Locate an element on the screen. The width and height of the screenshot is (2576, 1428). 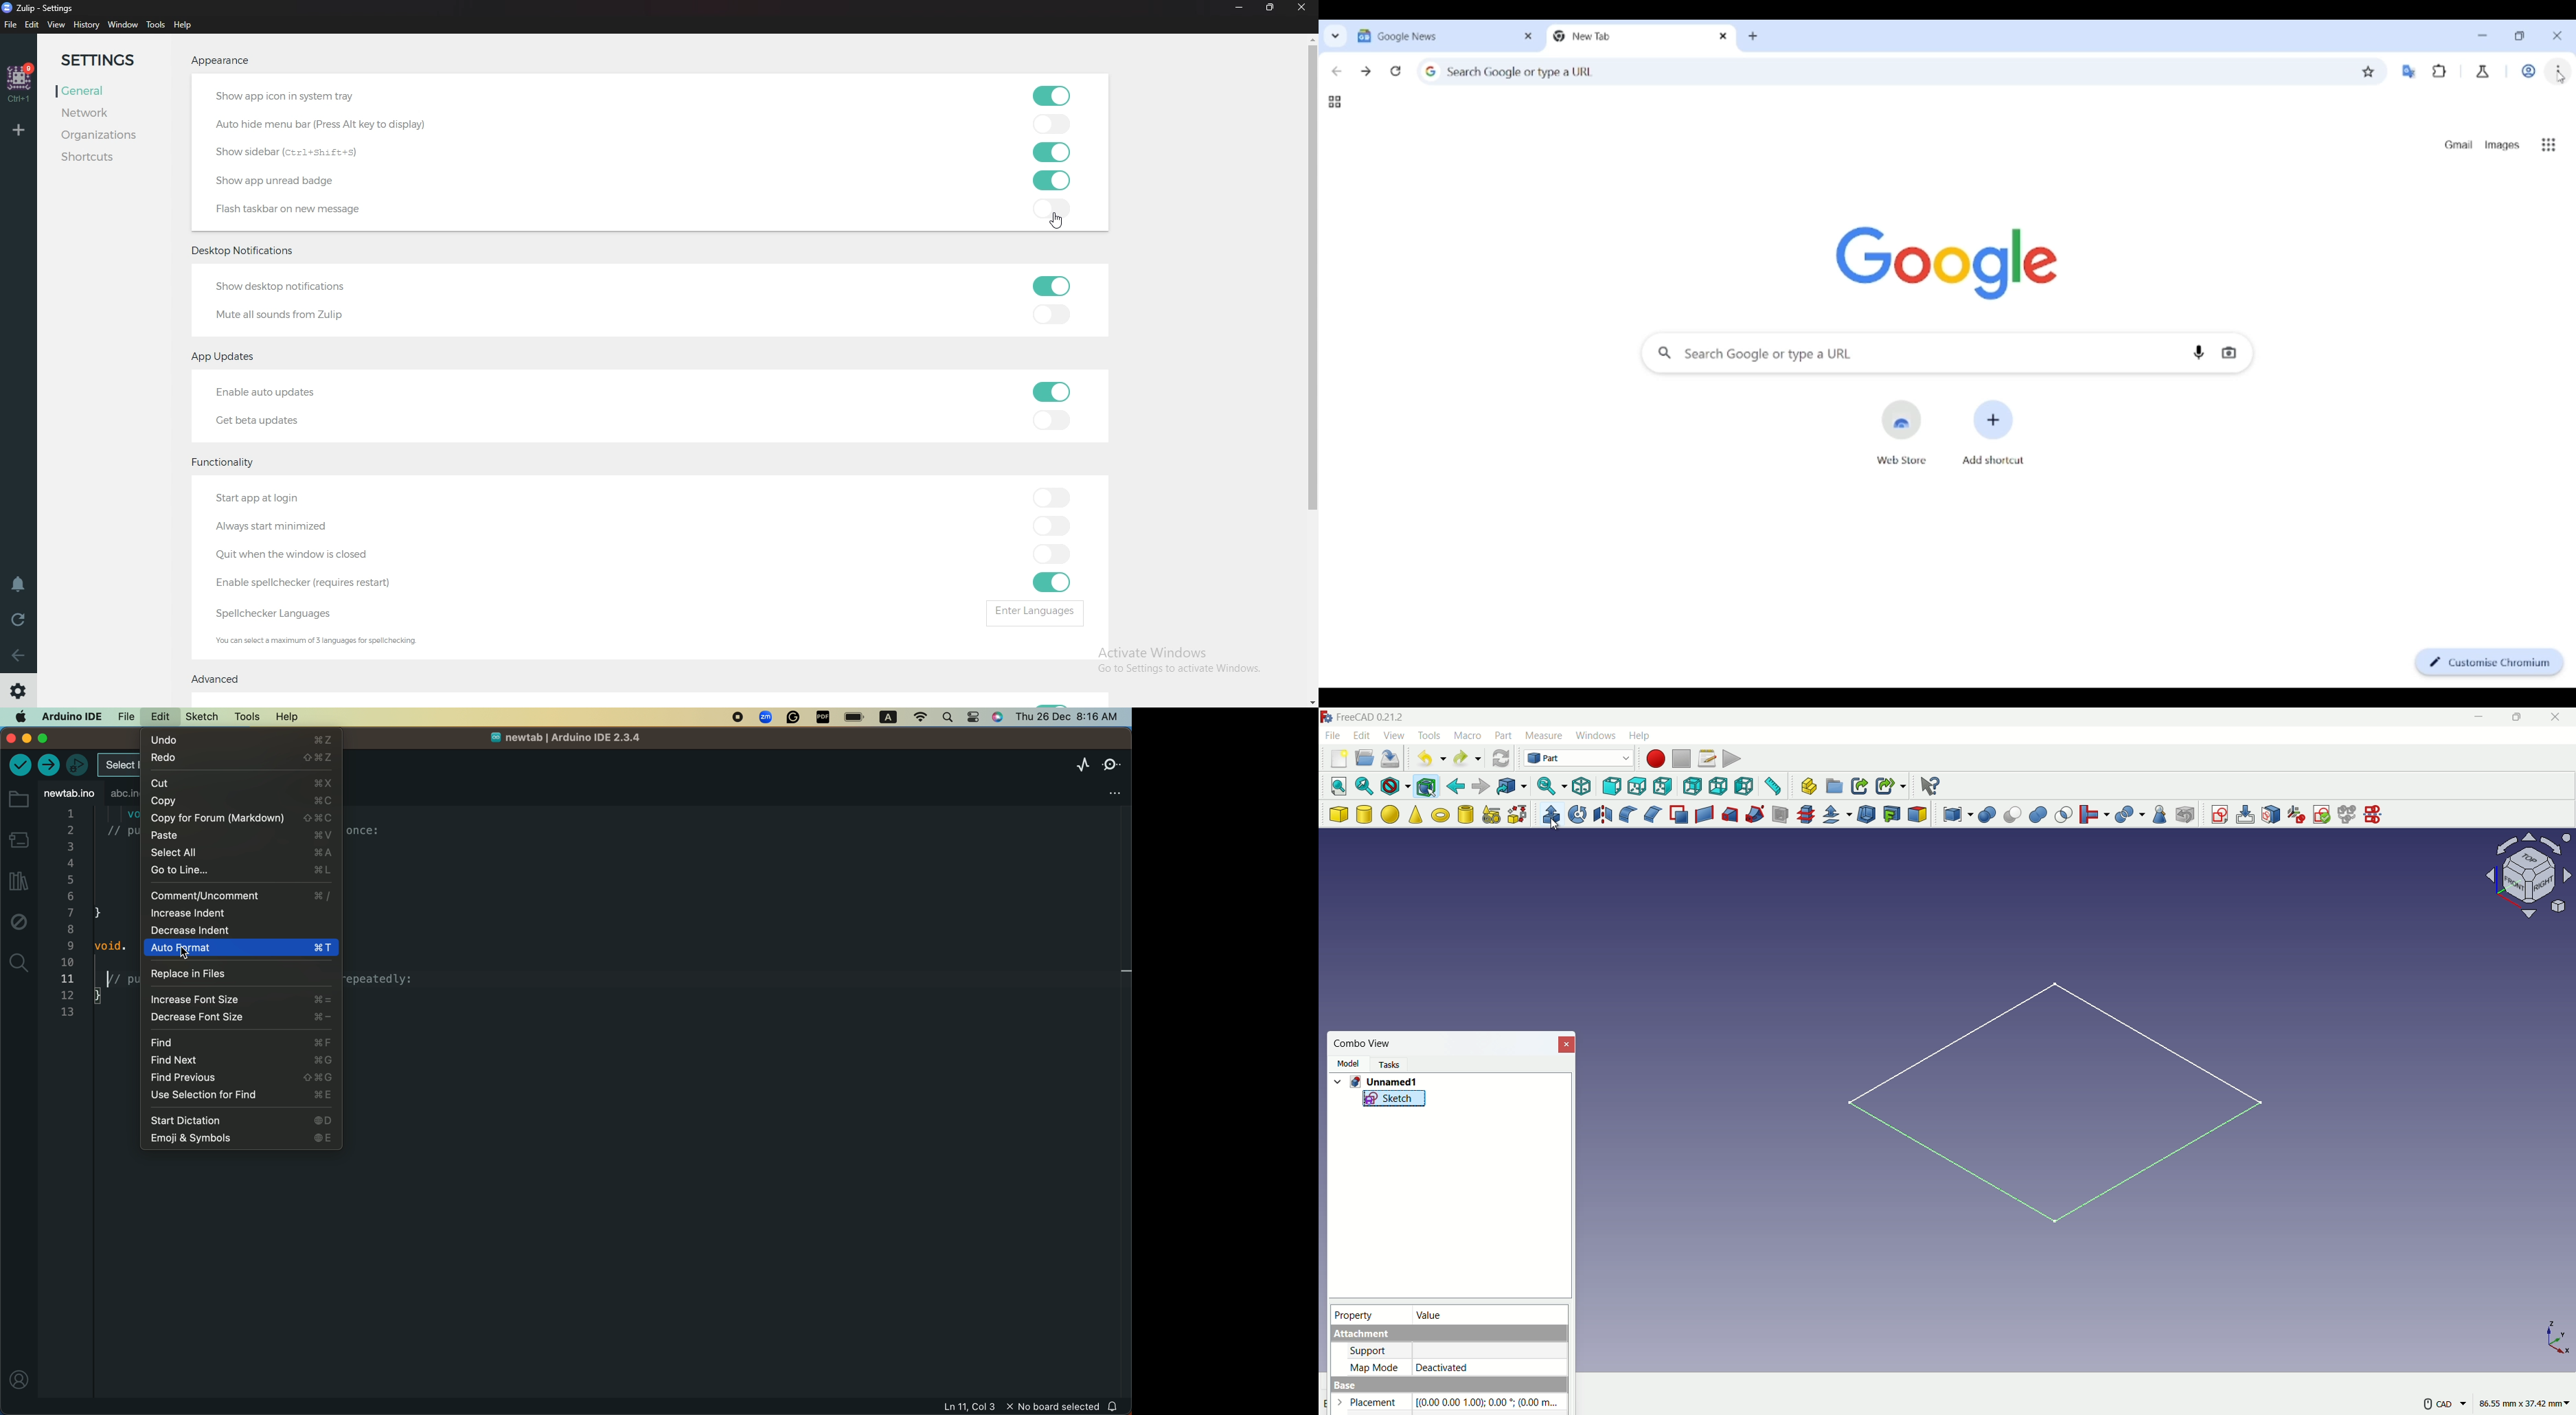
Settings is located at coordinates (108, 60).